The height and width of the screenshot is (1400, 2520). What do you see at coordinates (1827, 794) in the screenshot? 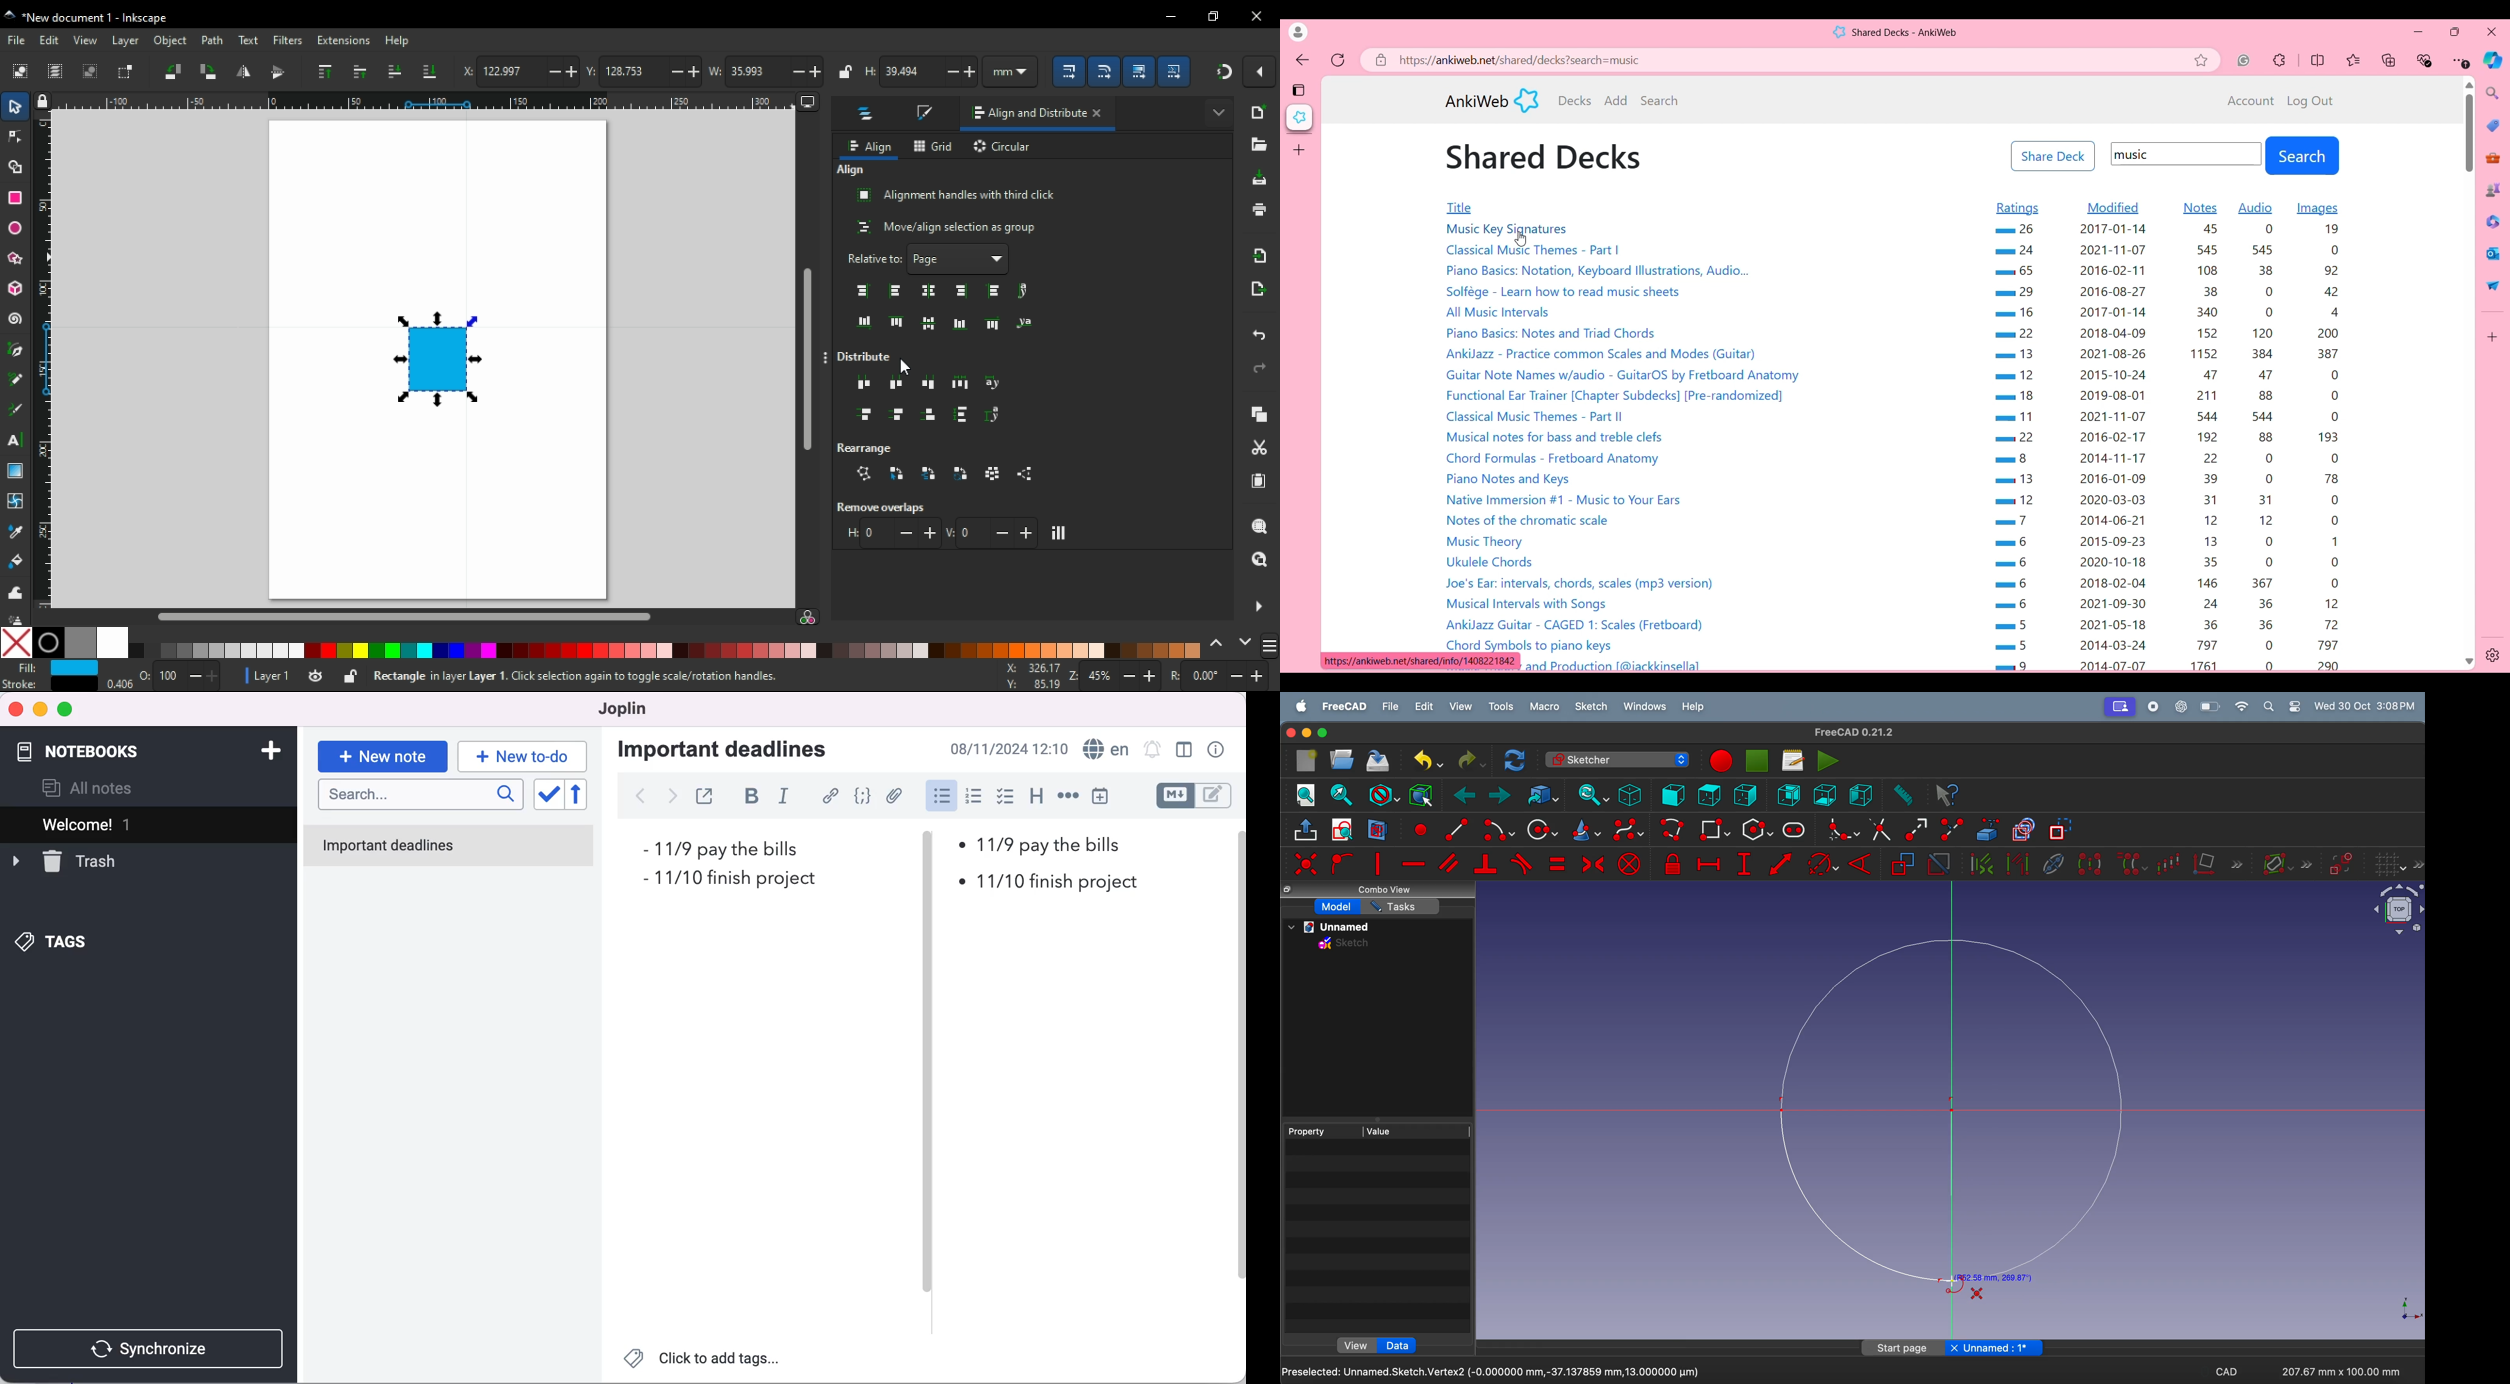
I see `bottom view` at bounding box center [1827, 794].